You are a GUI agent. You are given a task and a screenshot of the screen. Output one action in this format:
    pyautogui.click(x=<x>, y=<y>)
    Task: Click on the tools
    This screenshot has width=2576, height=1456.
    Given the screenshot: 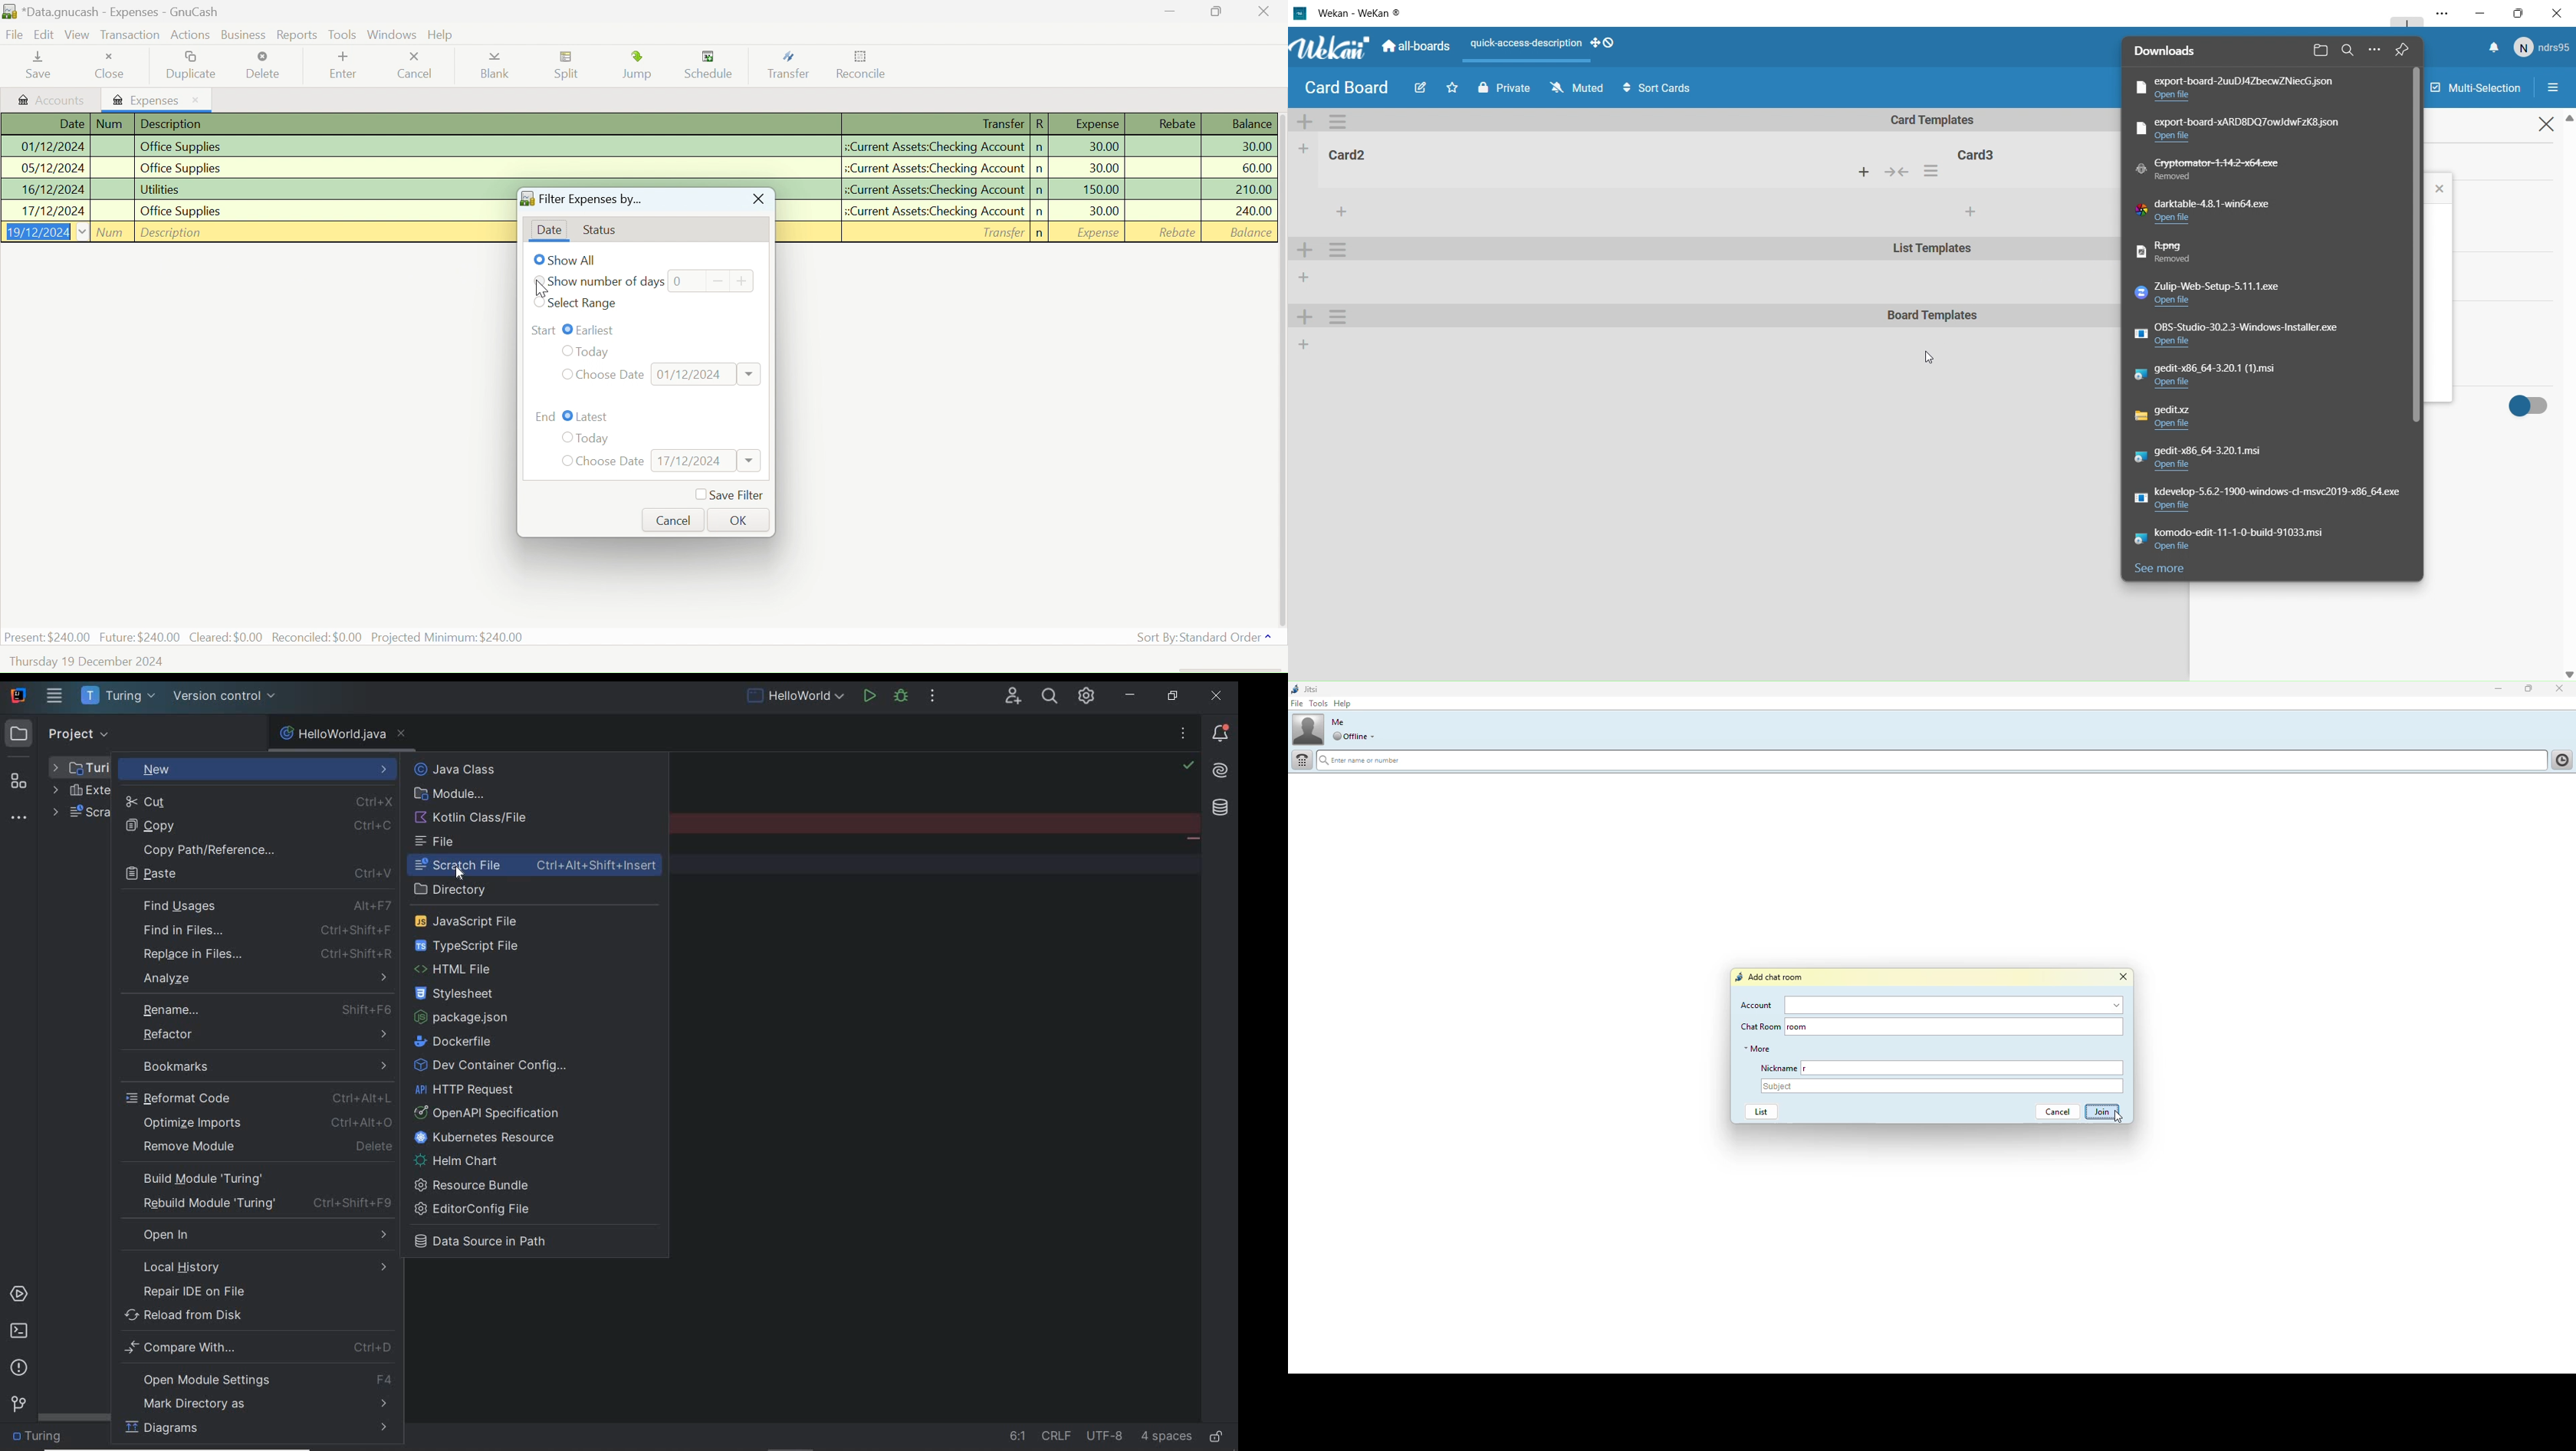 What is the action you would take?
    pyautogui.click(x=1318, y=704)
    